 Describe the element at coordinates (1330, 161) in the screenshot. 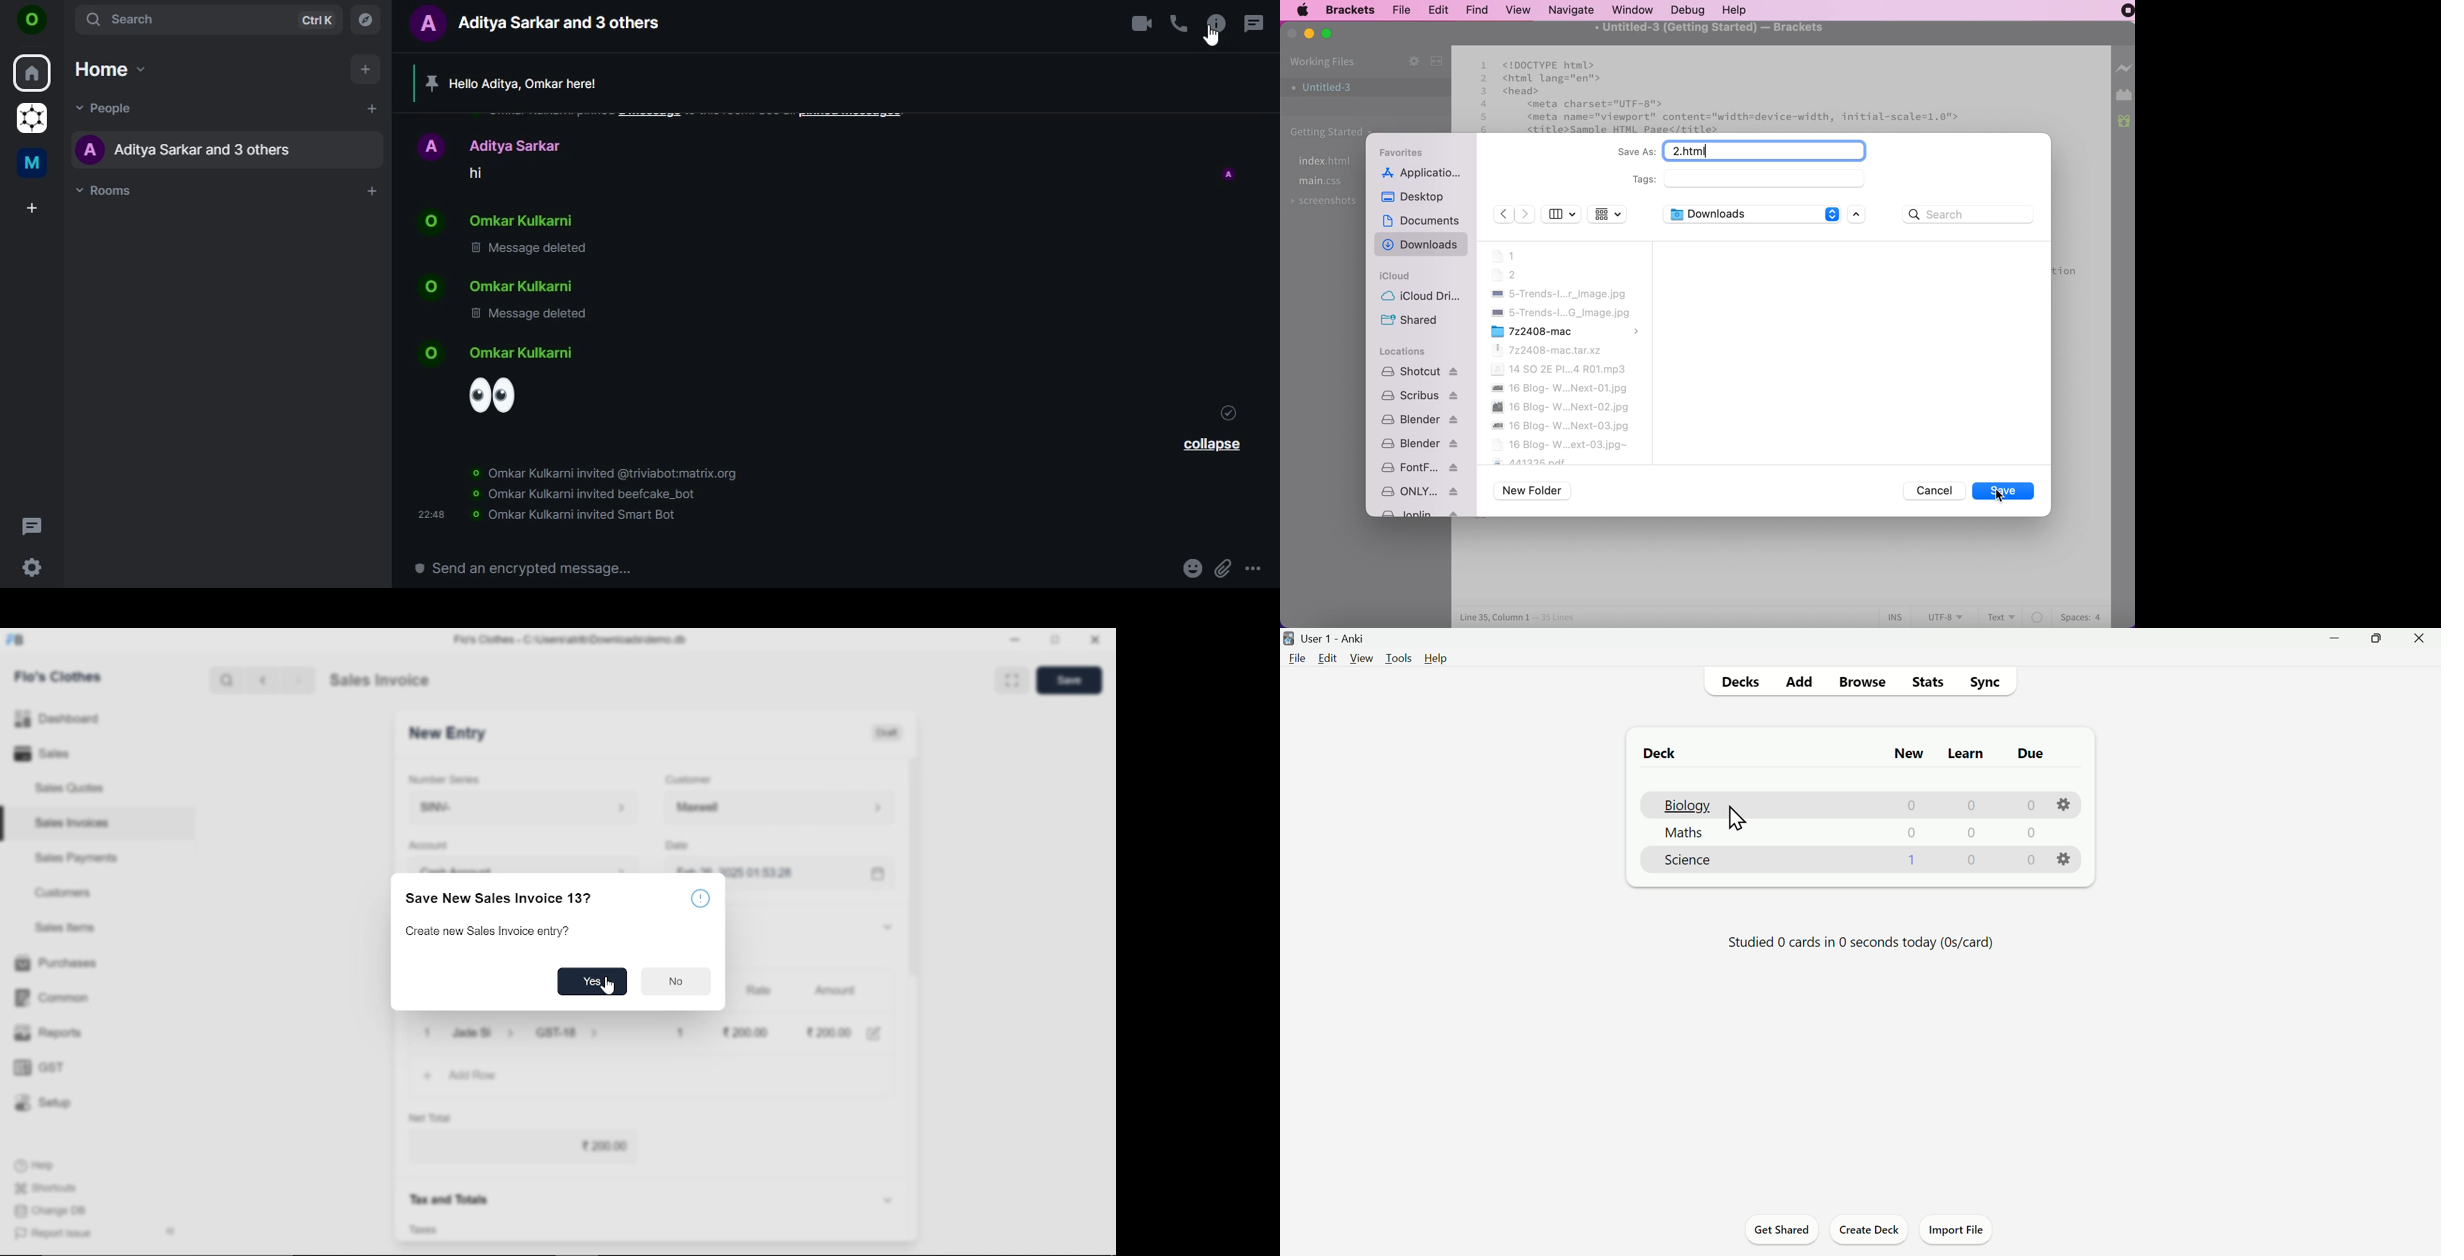

I see `file index.html` at that location.